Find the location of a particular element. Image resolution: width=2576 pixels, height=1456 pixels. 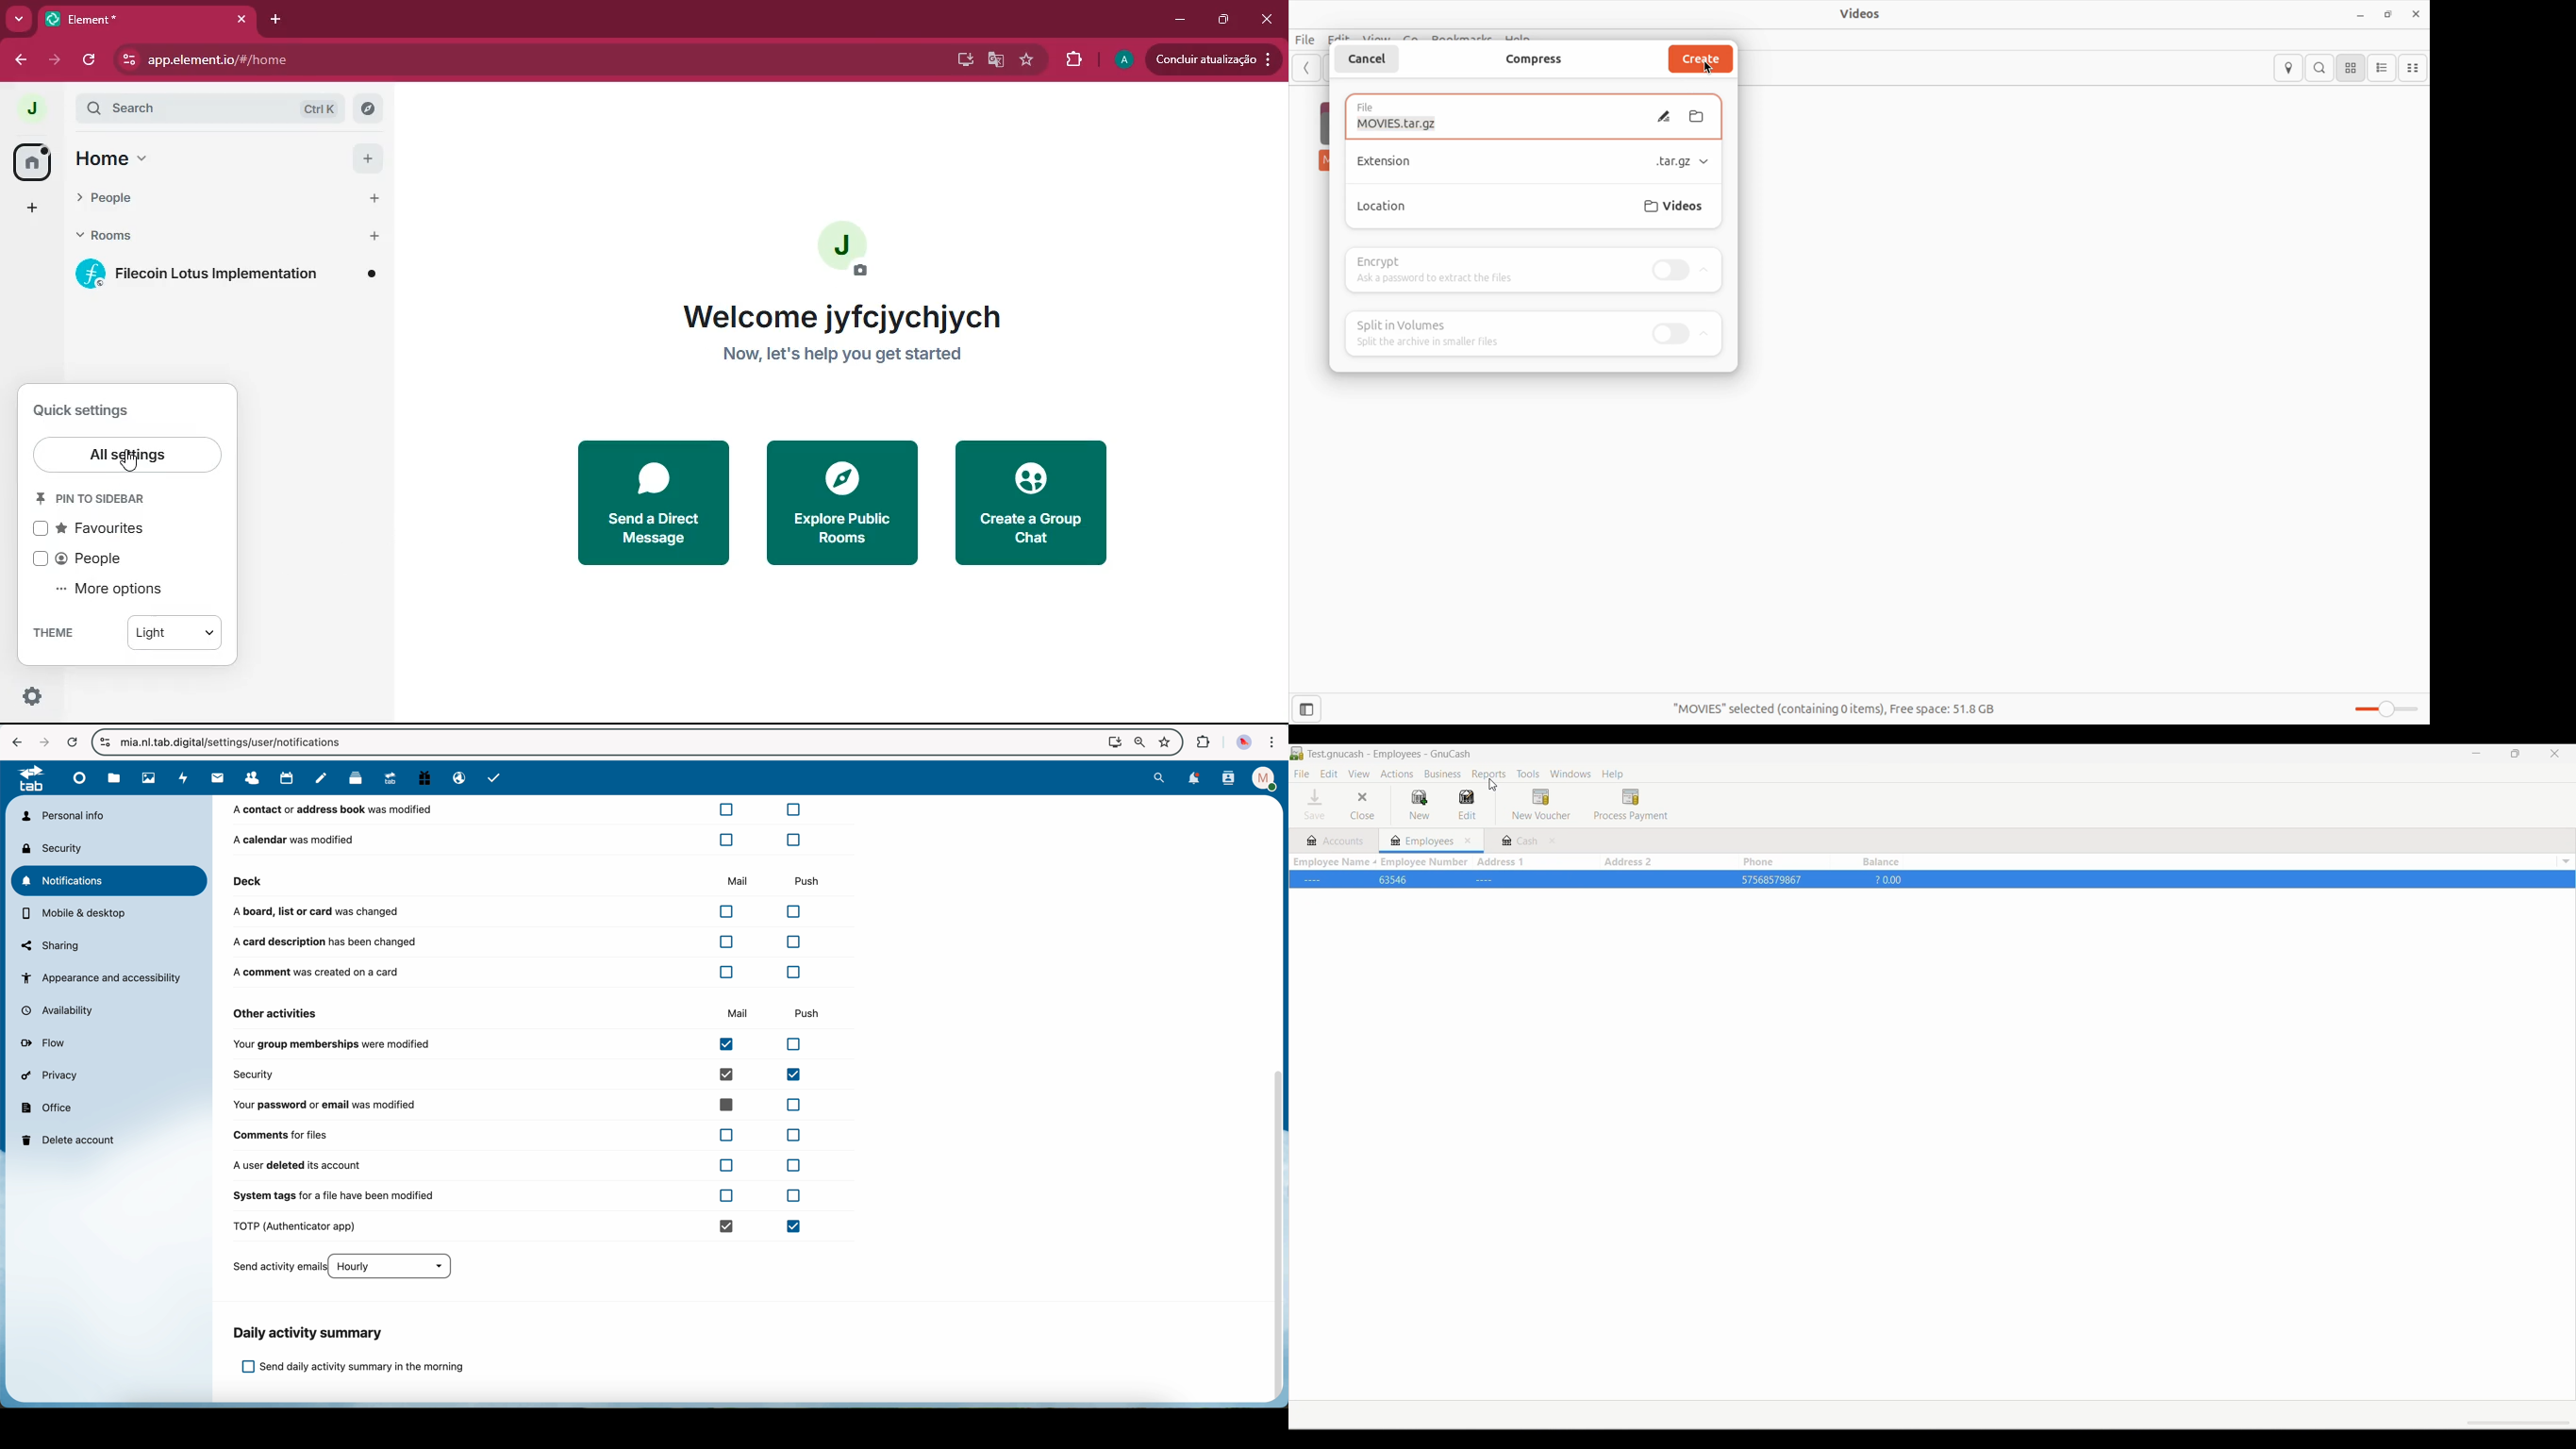

add is located at coordinates (363, 198).